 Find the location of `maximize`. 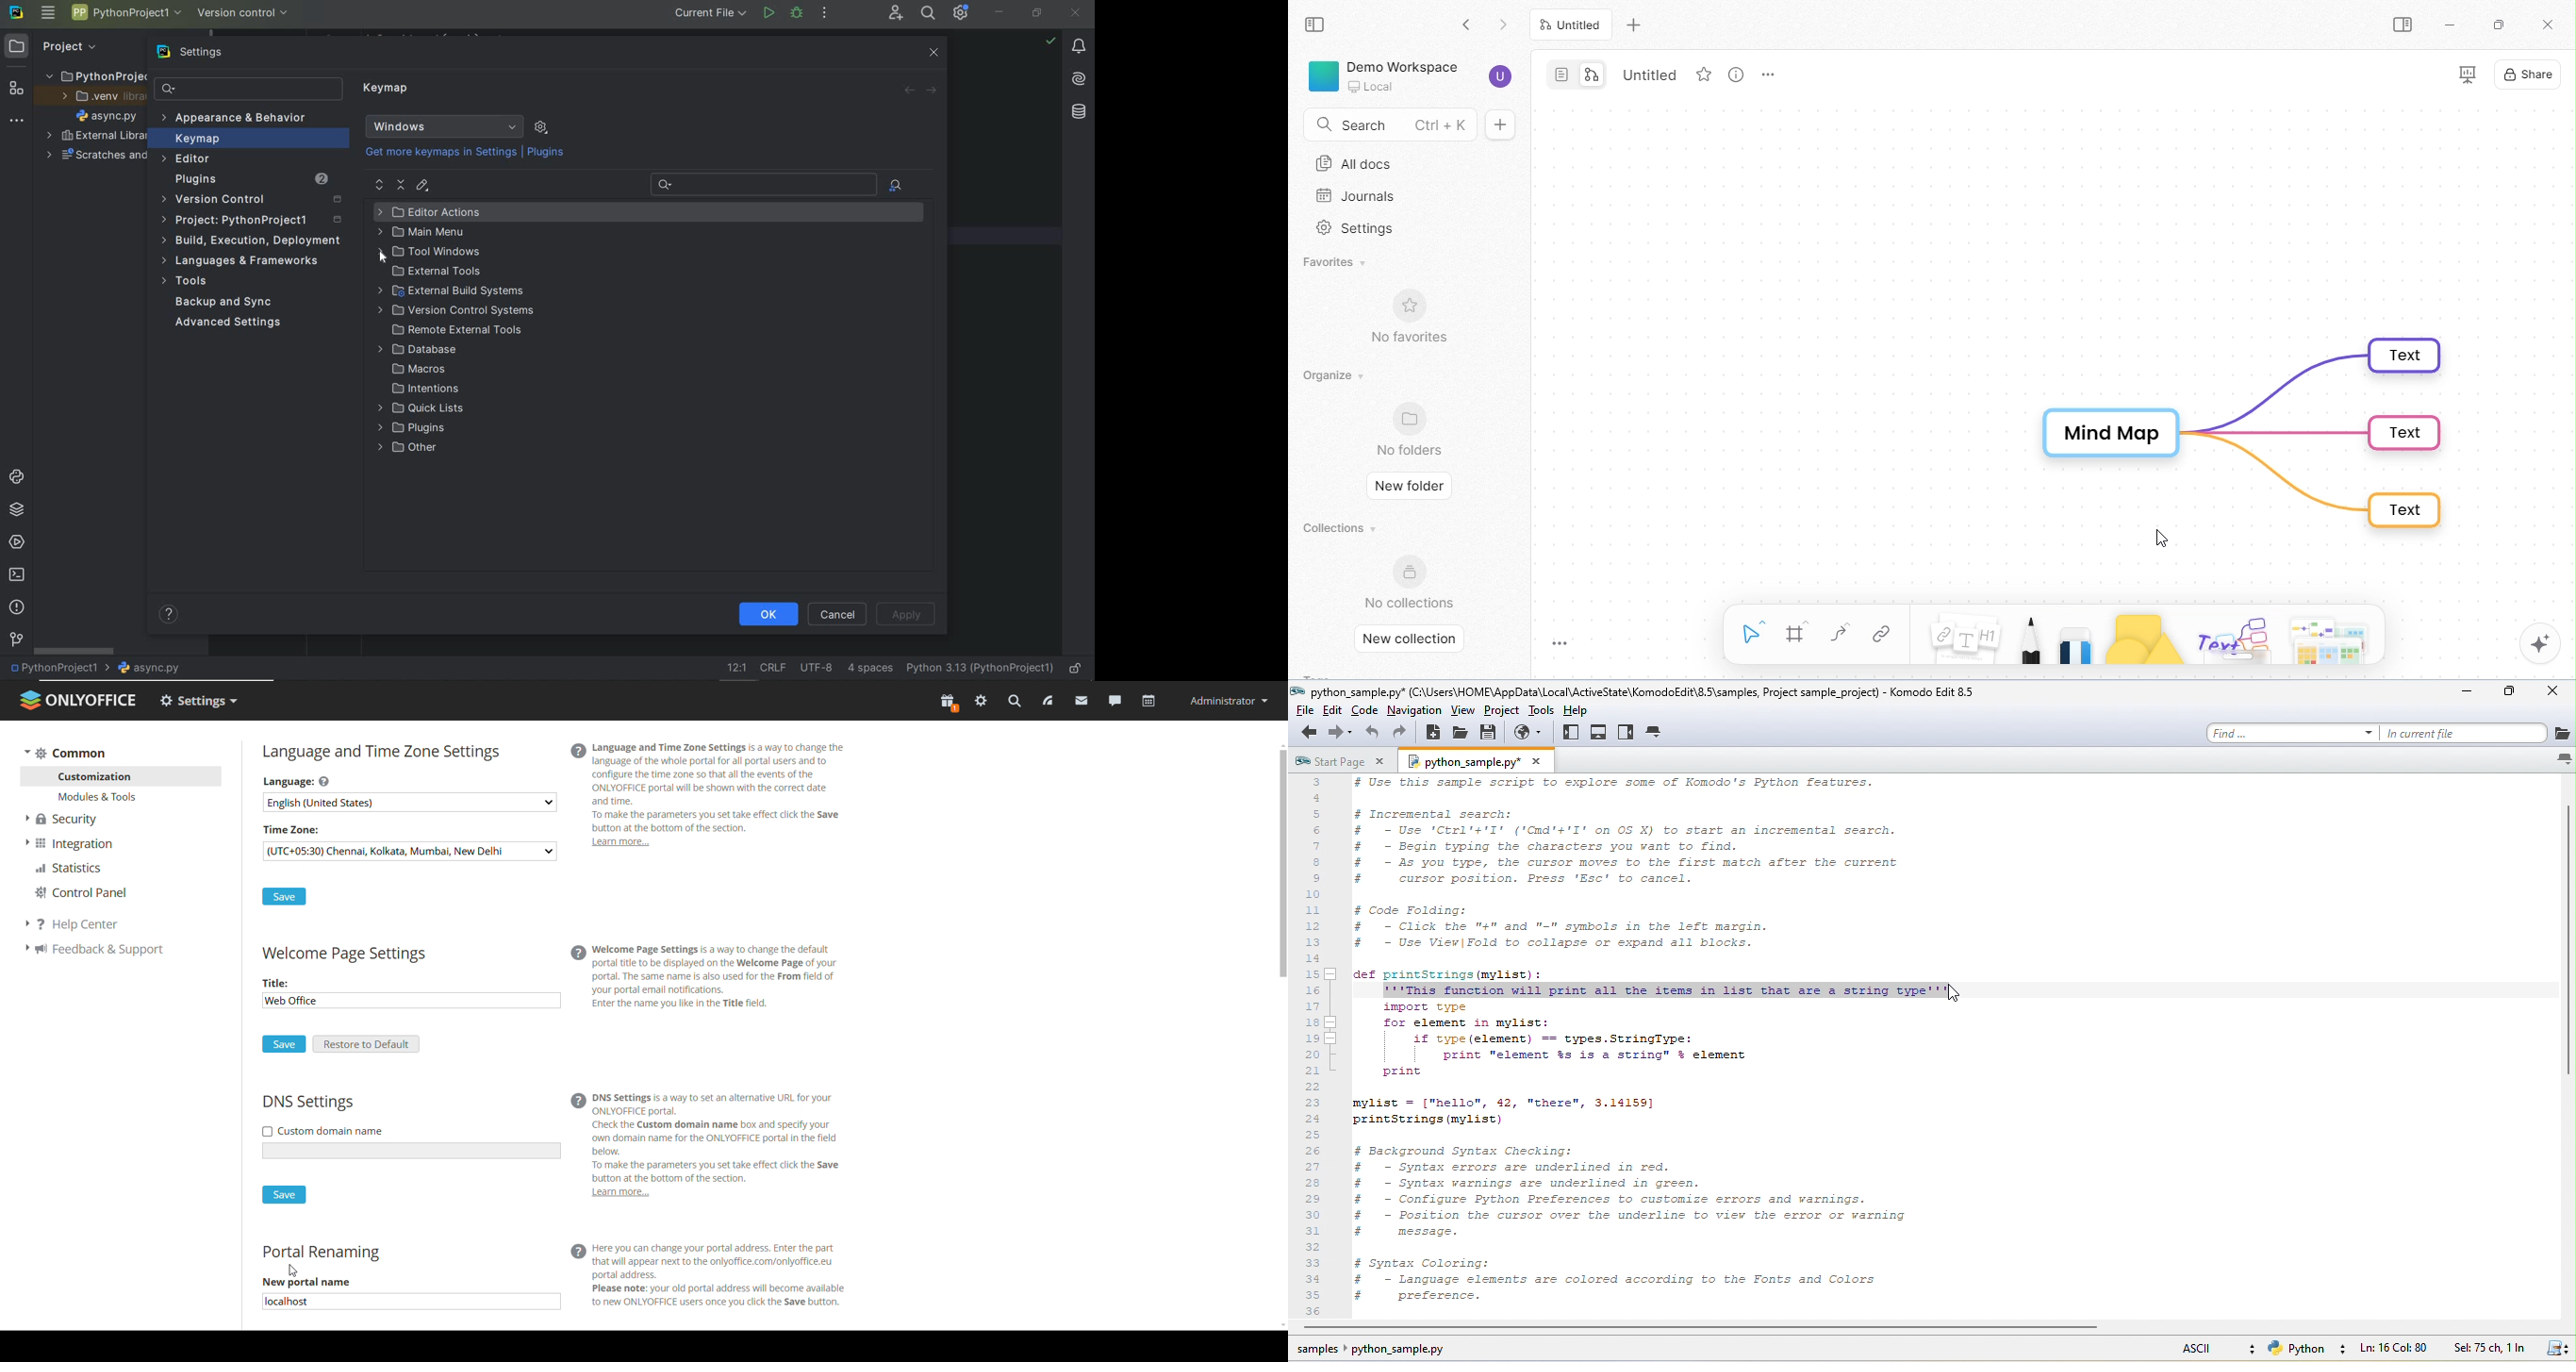

maximize is located at coordinates (2497, 25).